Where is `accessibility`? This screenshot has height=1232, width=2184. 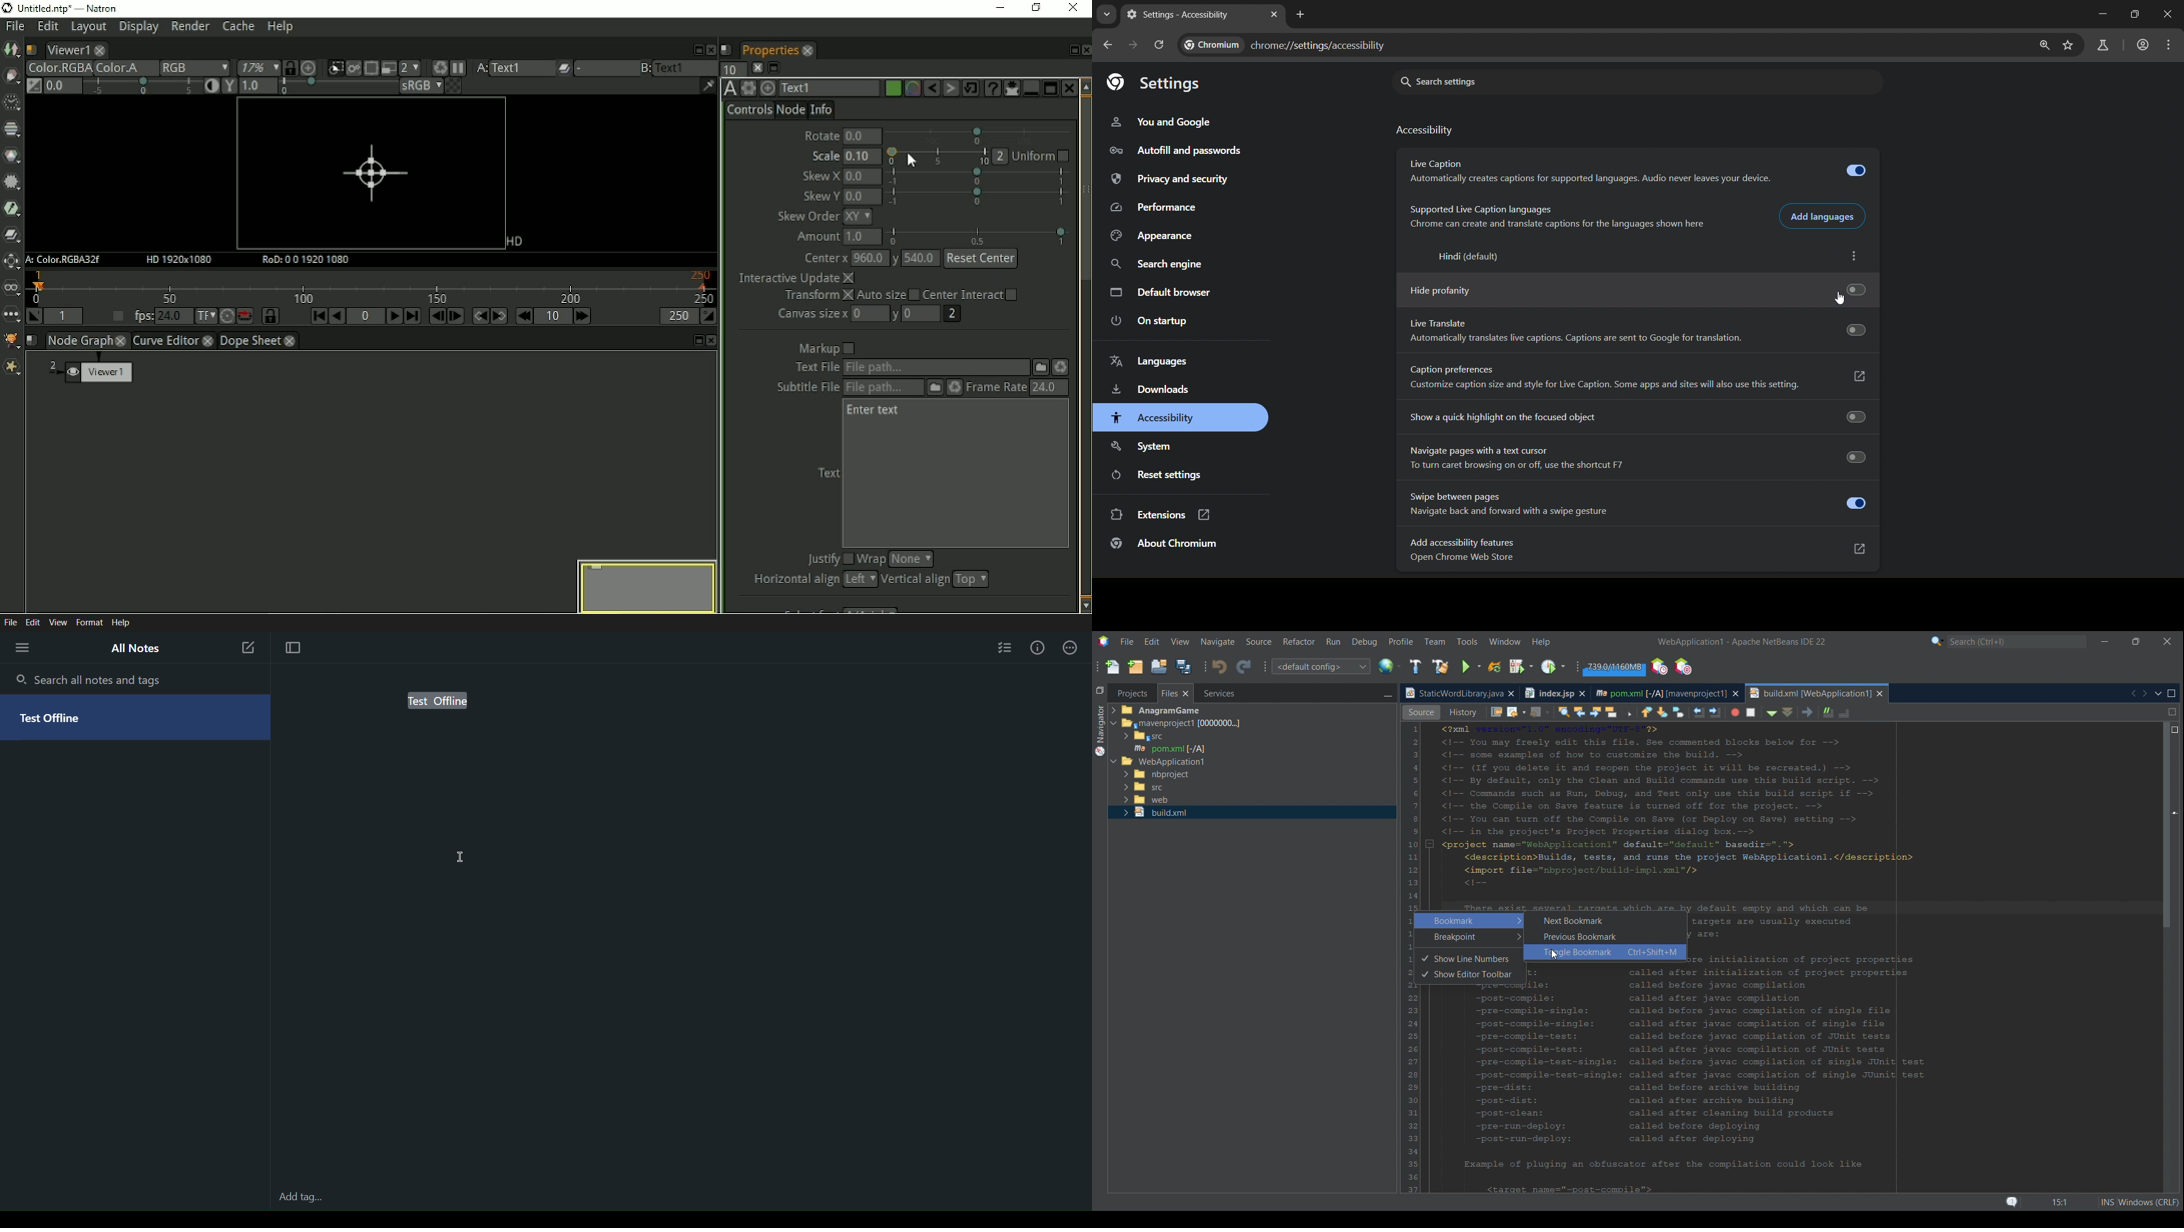 accessibility is located at coordinates (1422, 131).